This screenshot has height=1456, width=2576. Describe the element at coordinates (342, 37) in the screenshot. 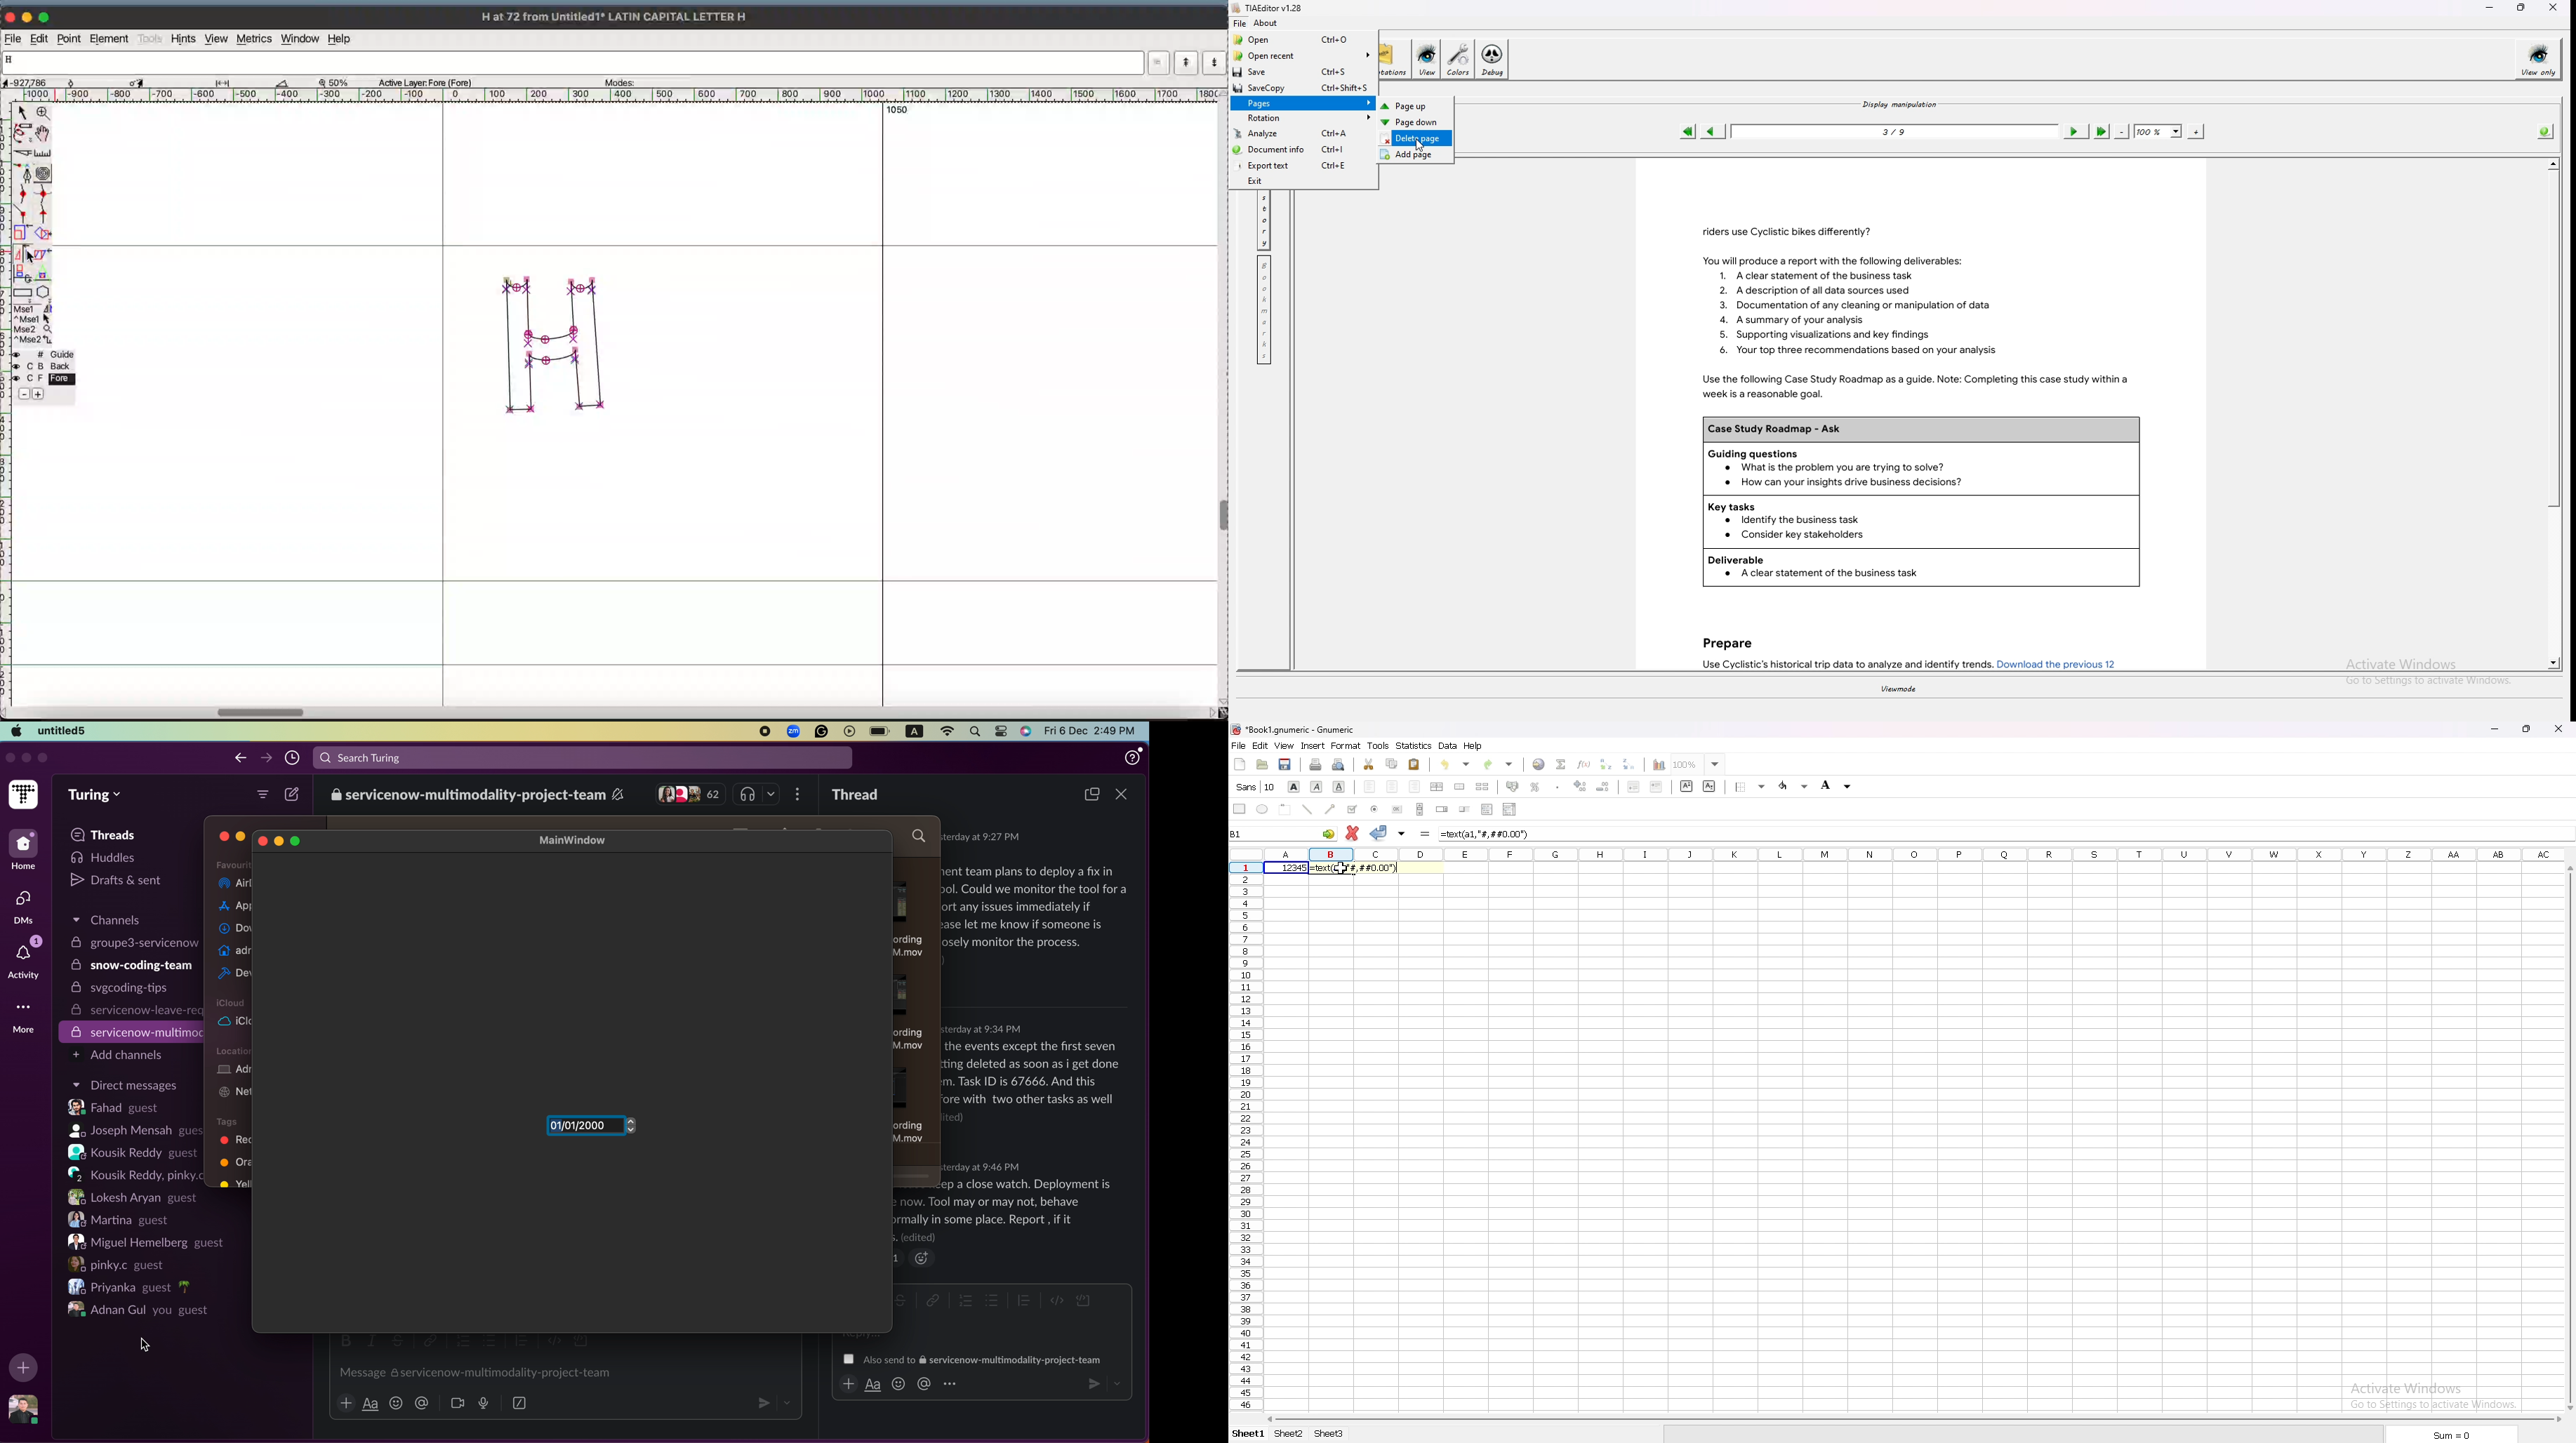

I see `help` at that location.